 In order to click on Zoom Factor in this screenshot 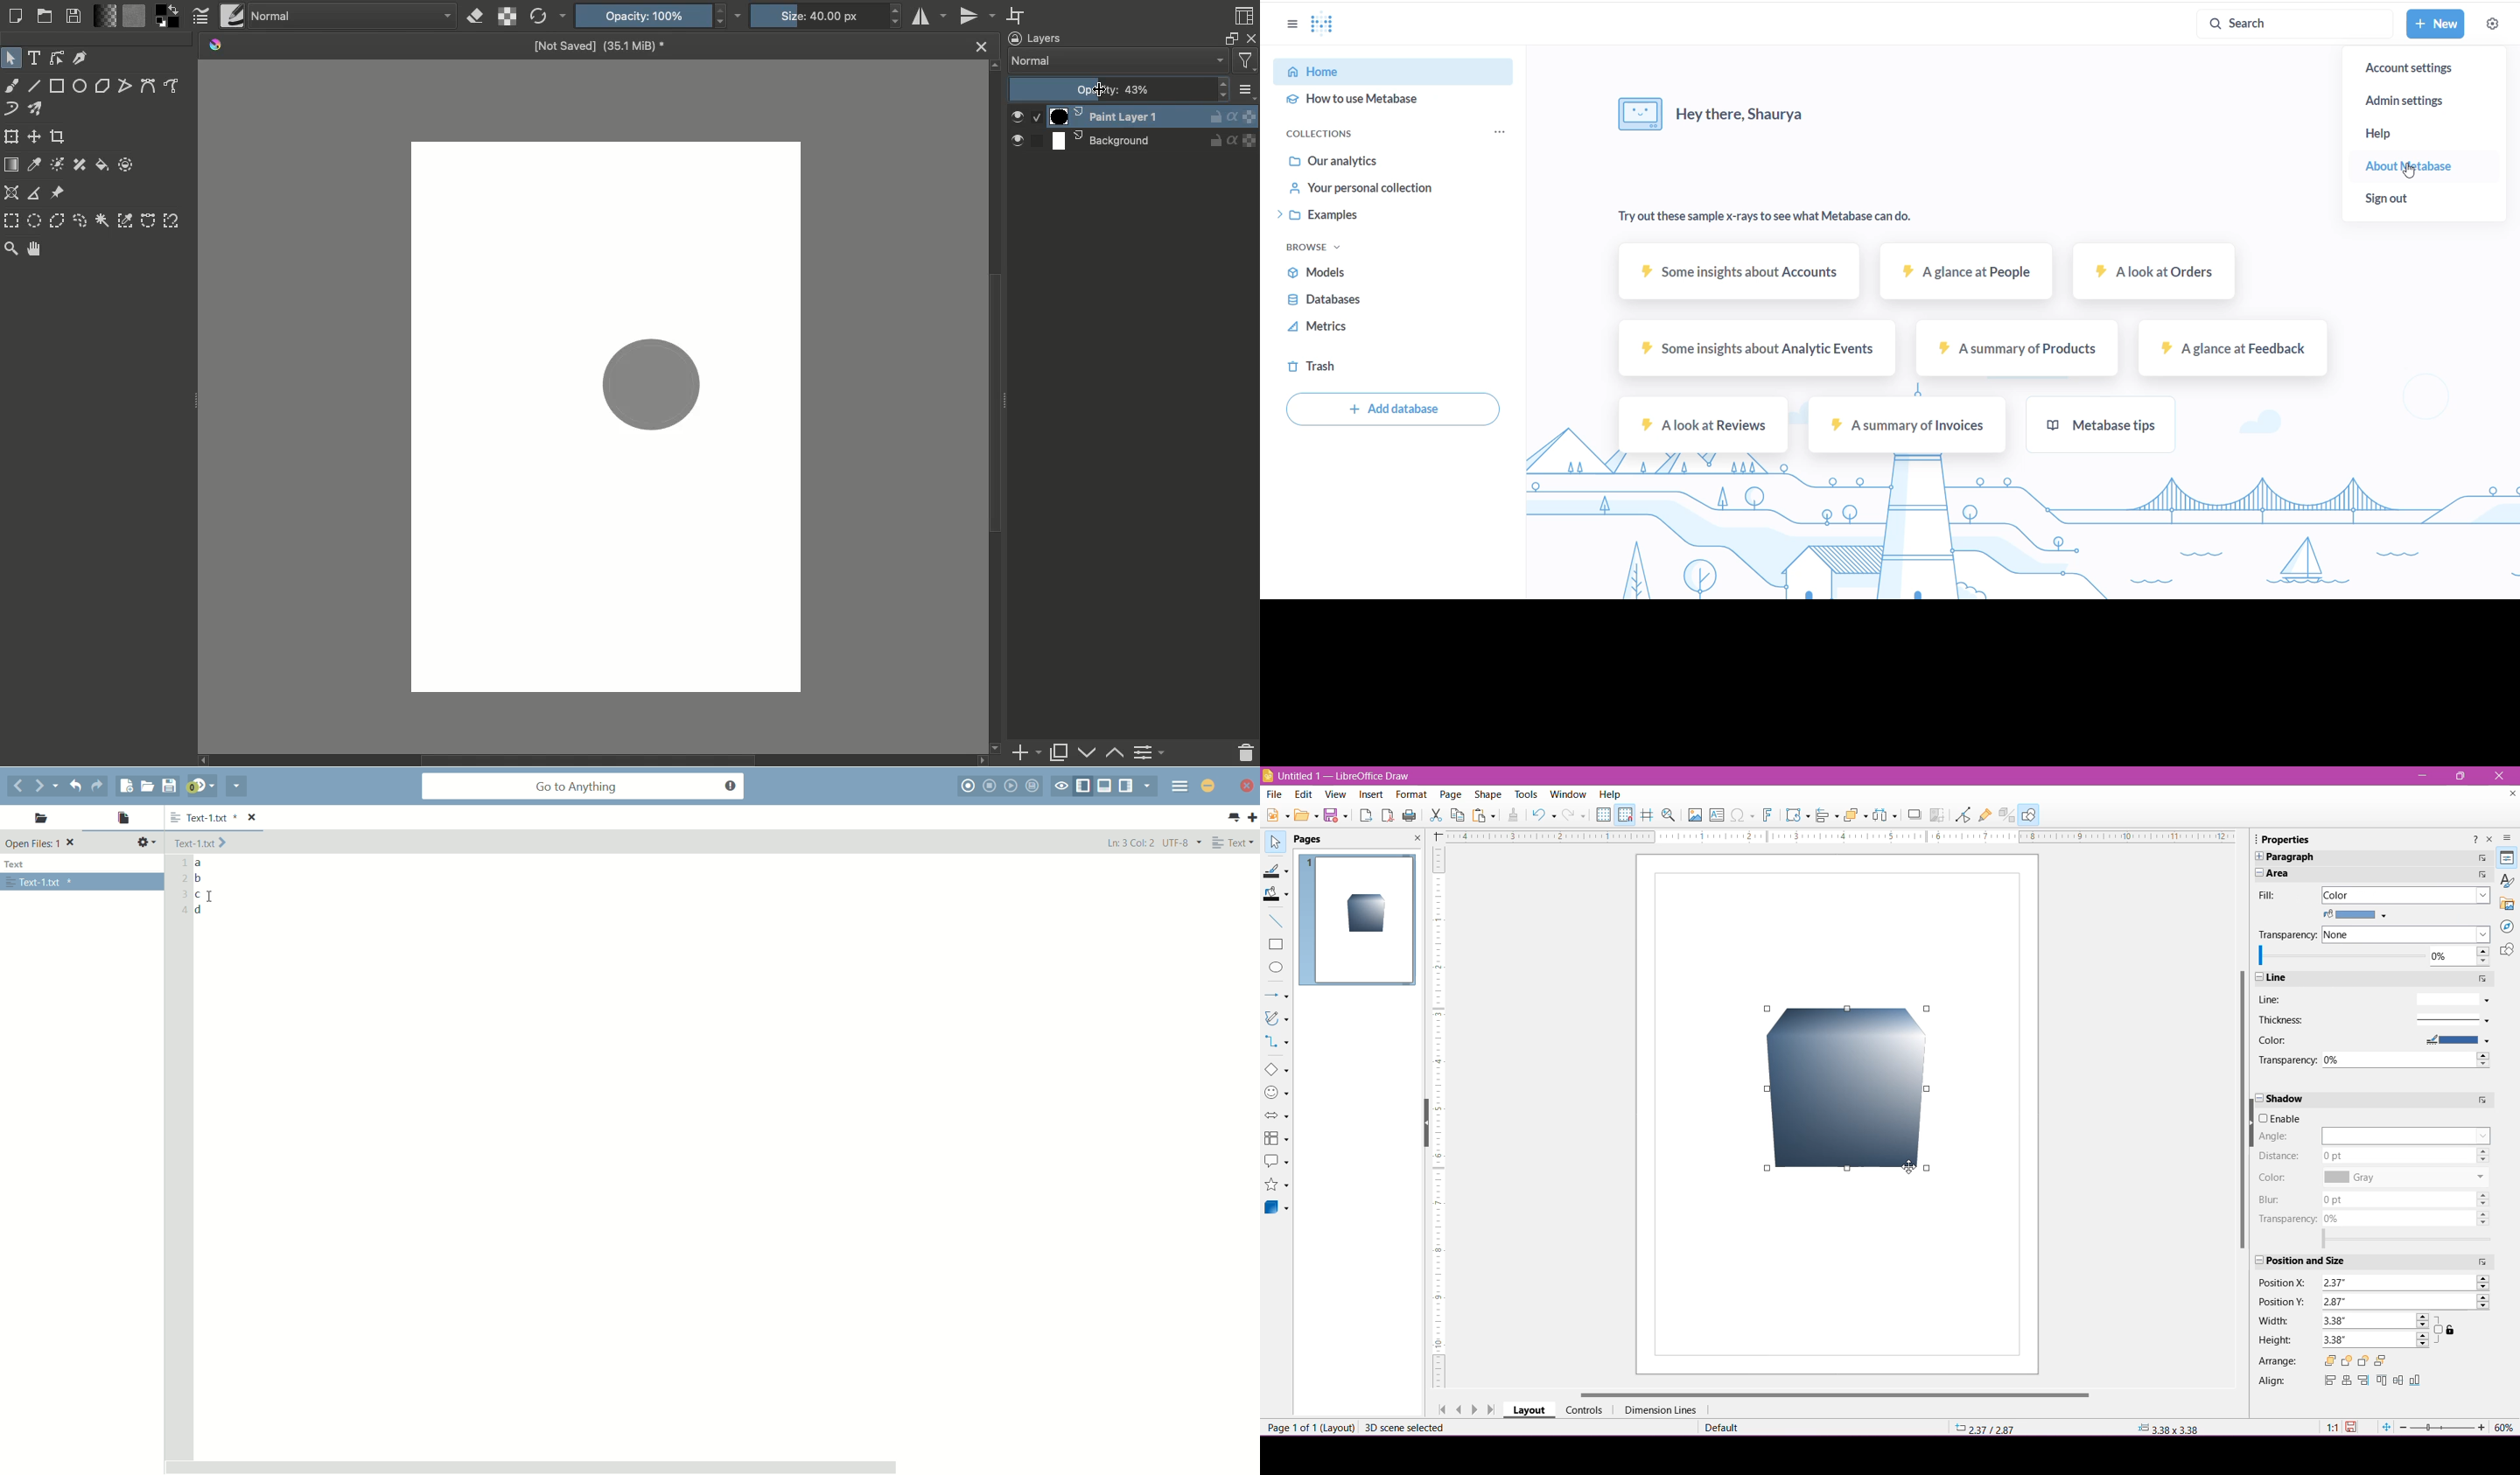, I will do `click(2505, 1428)`.